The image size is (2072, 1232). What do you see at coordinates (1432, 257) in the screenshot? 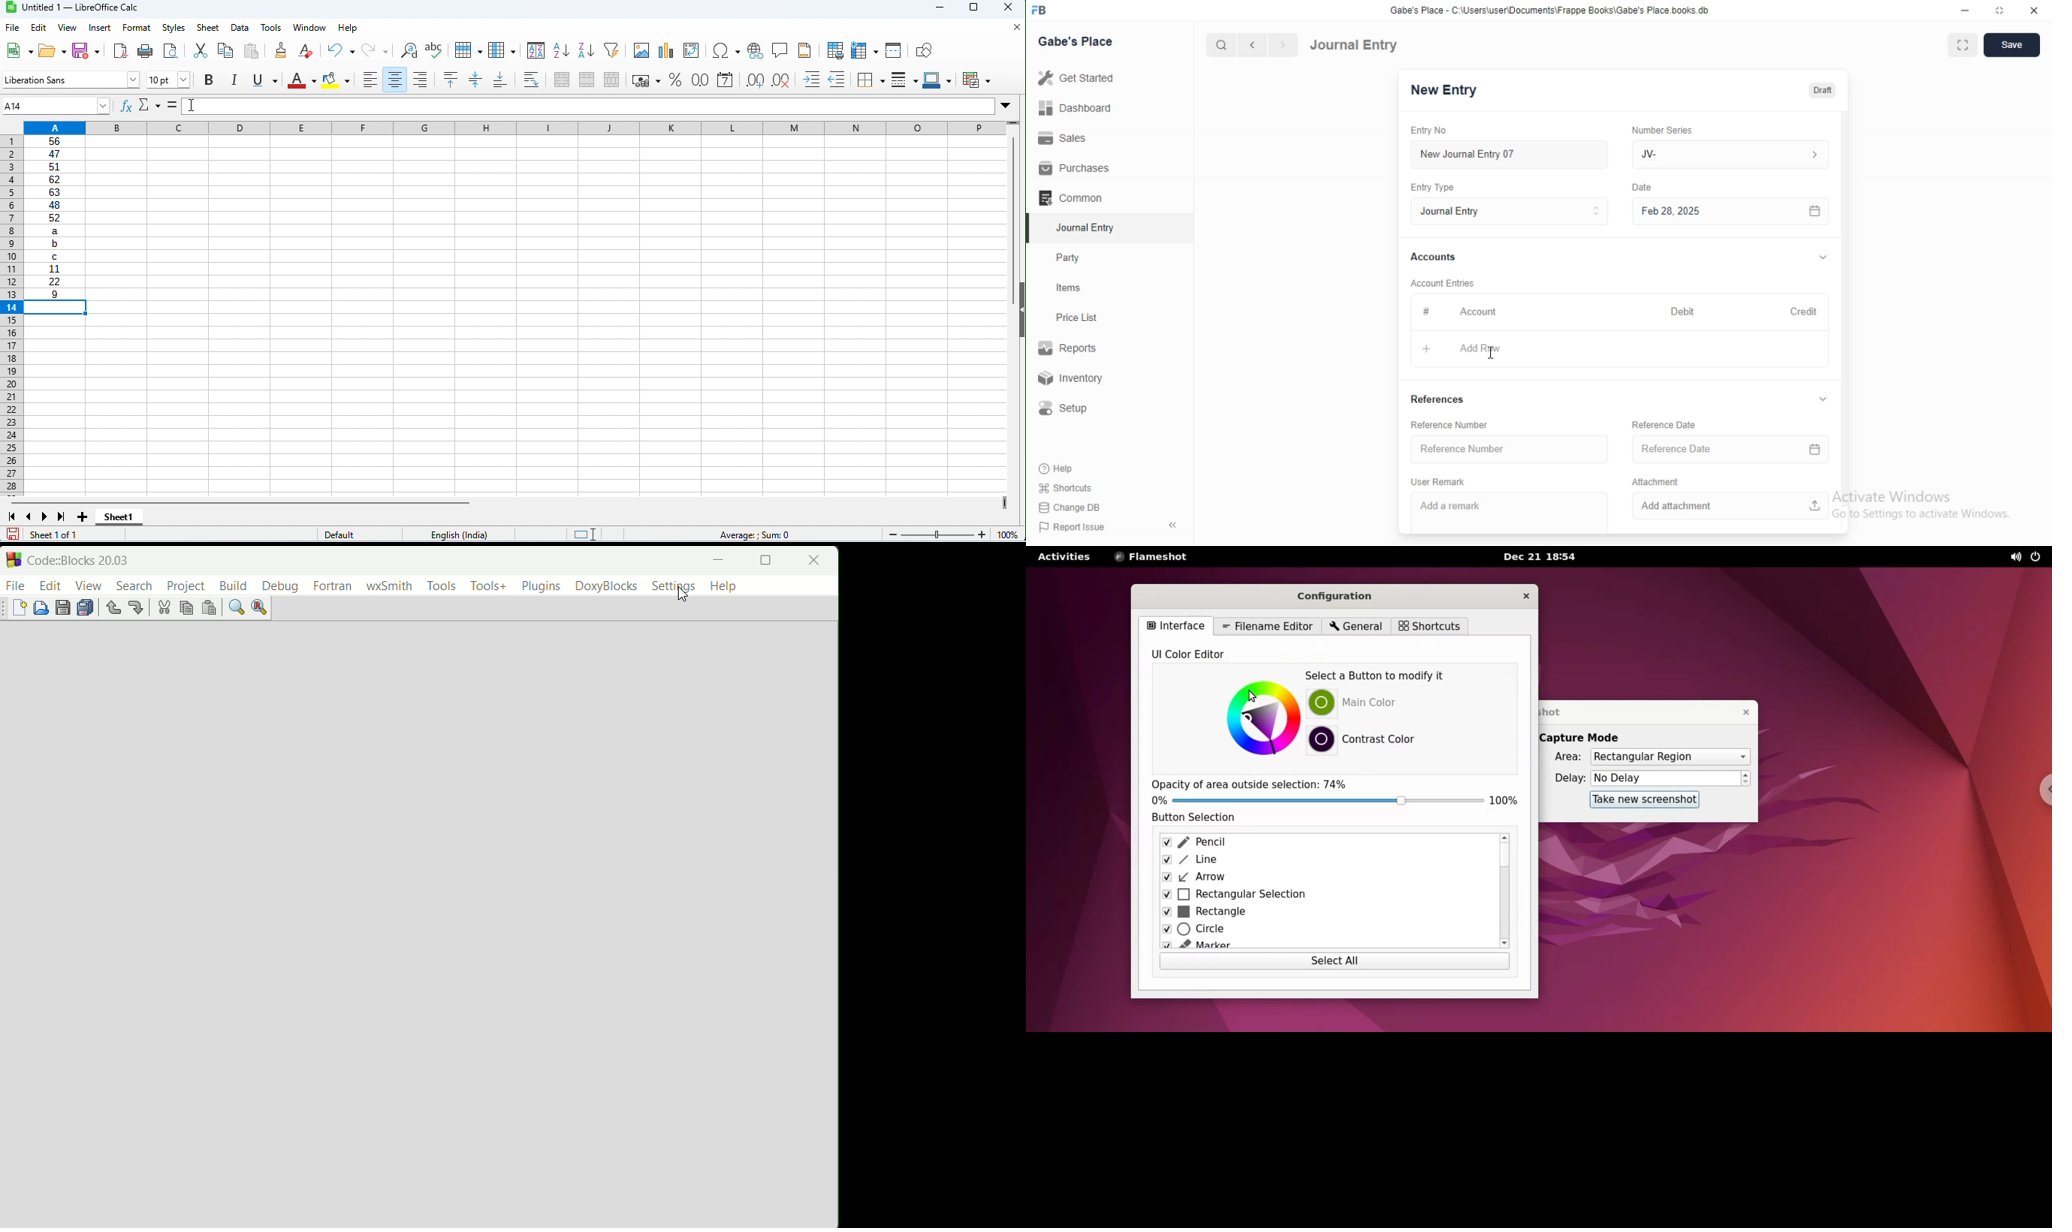
I see `Accounts` at bounding box center [1432, 257].